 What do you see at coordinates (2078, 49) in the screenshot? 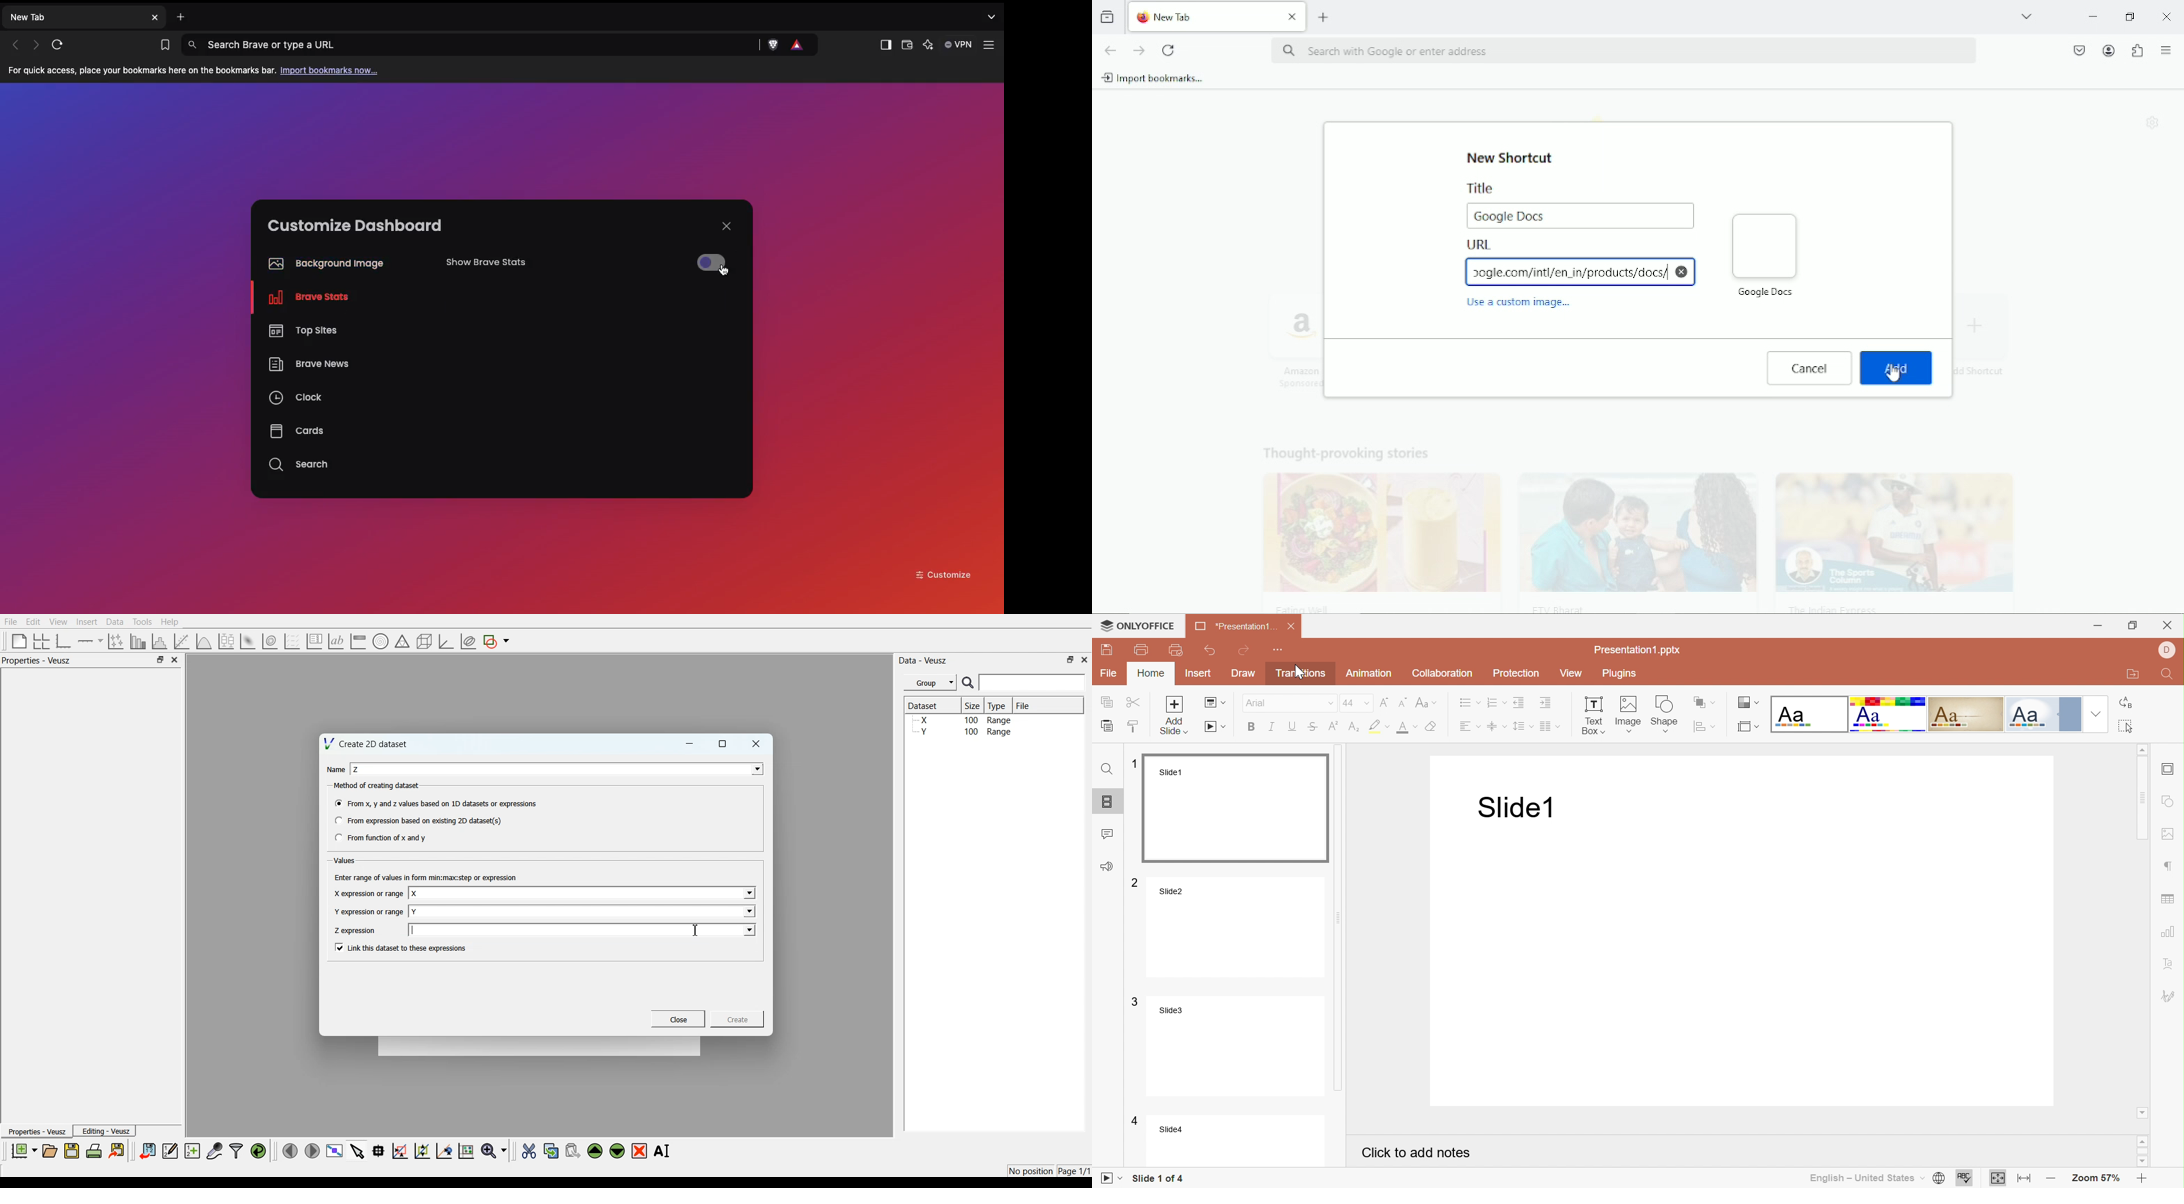
I see `save to pocket` at bounding box center [2078, 49].